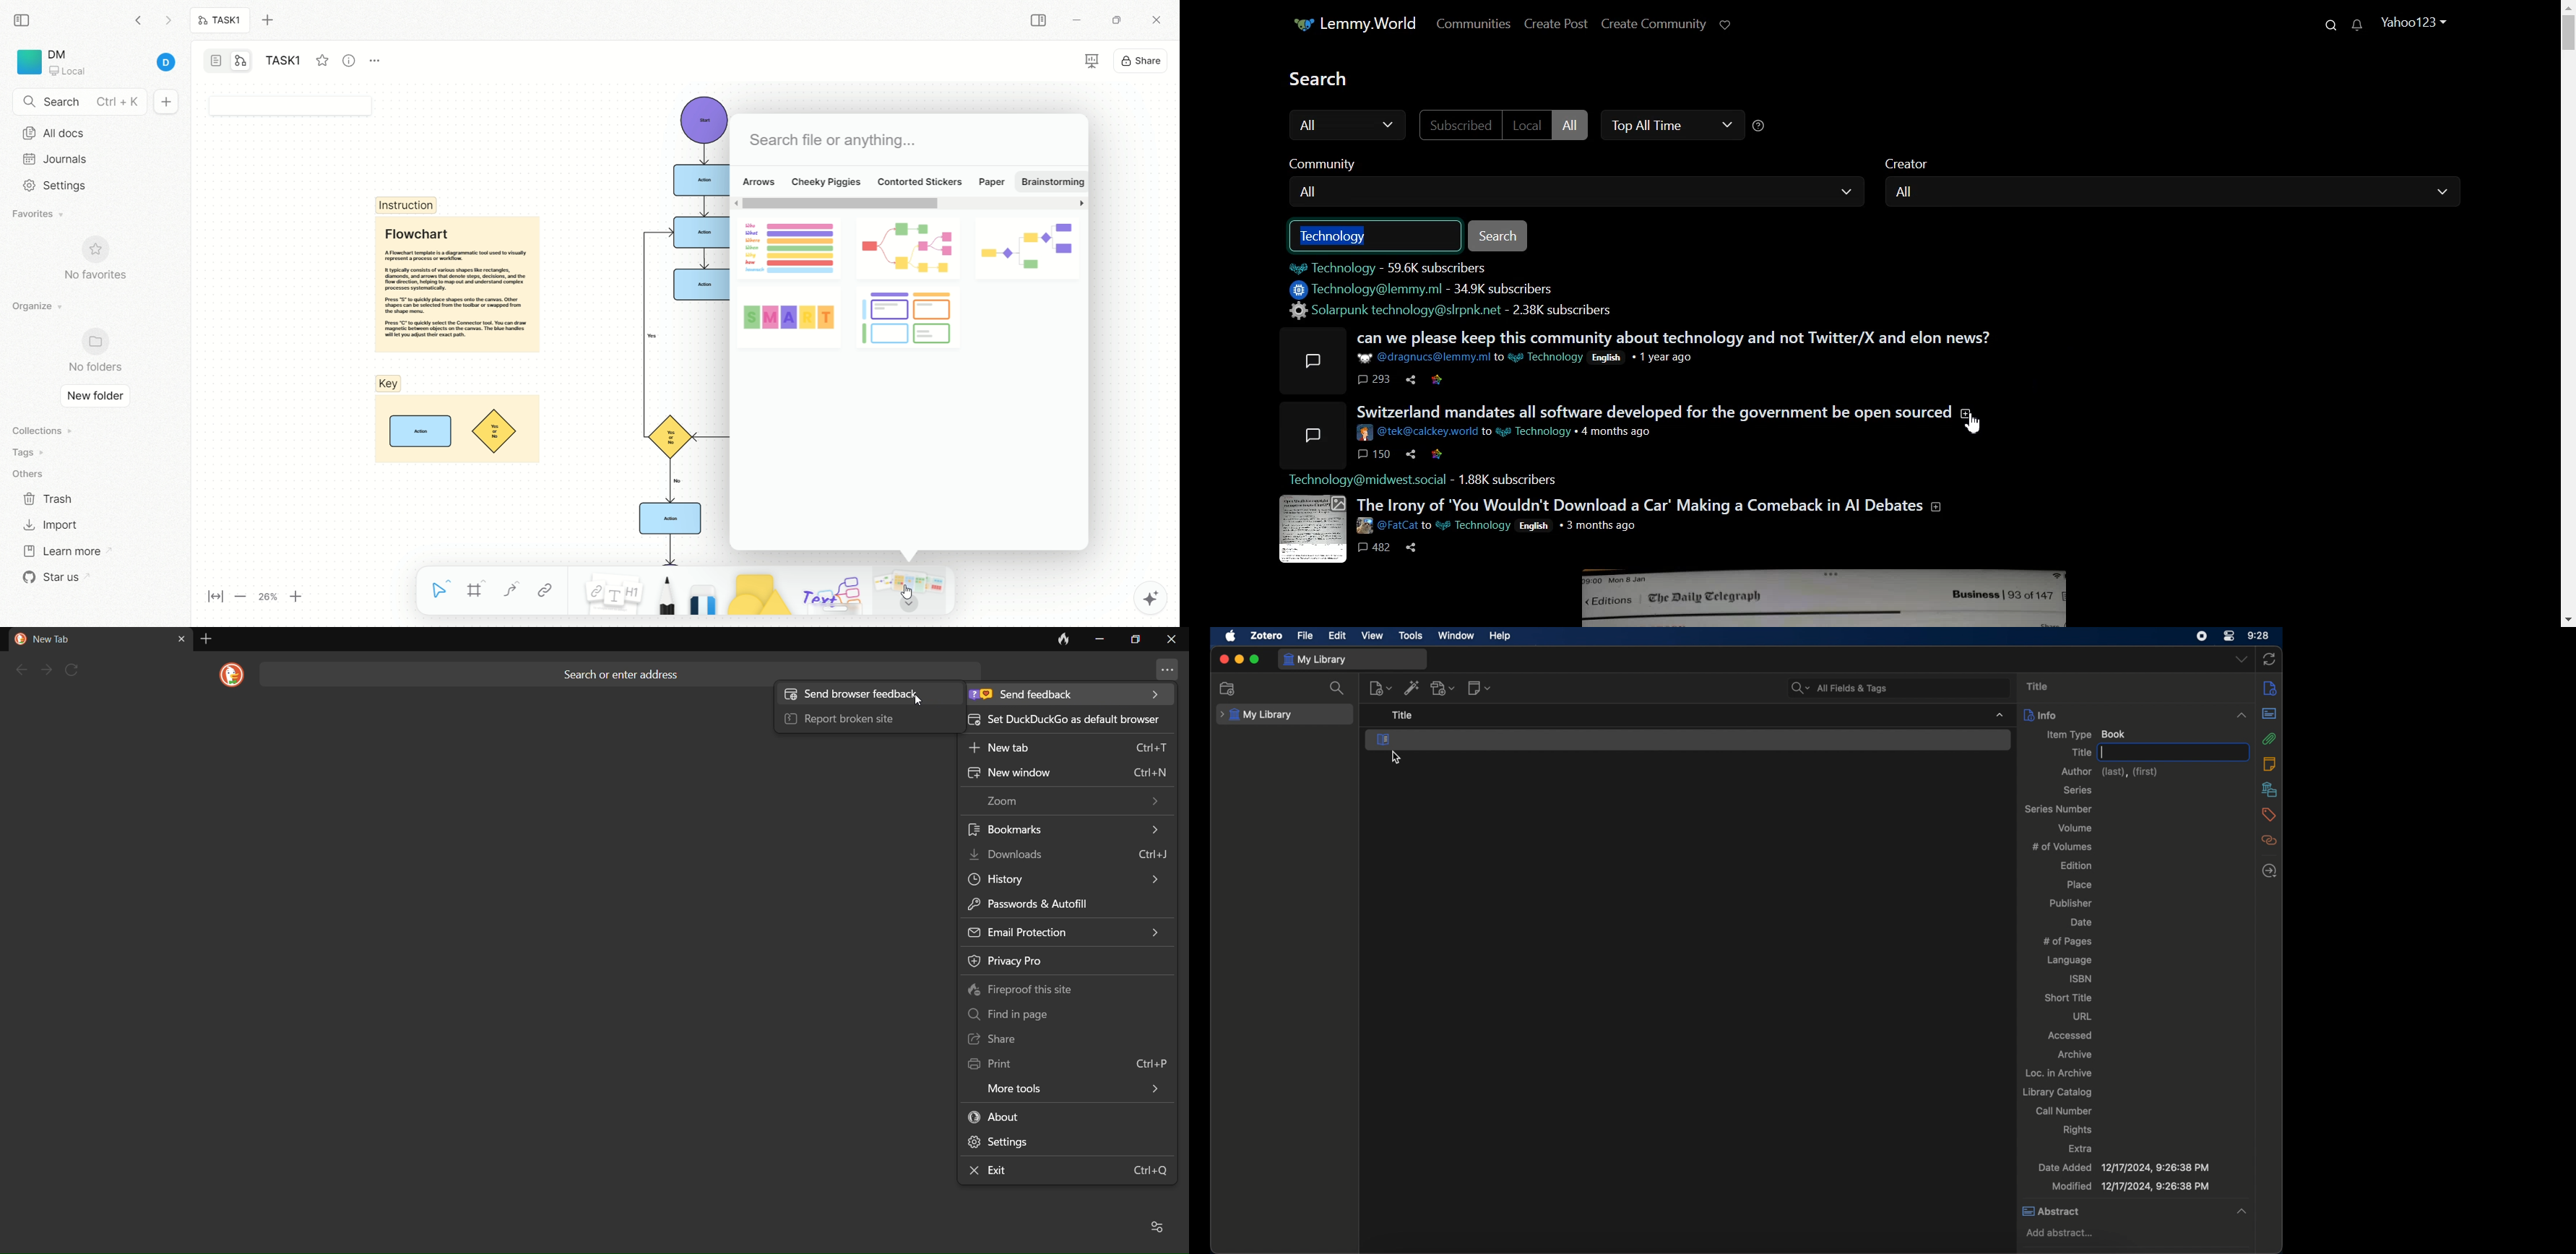 The width and height of the screenshot is (2576, 1260). I want to click on Creator, so click(1920, 163).